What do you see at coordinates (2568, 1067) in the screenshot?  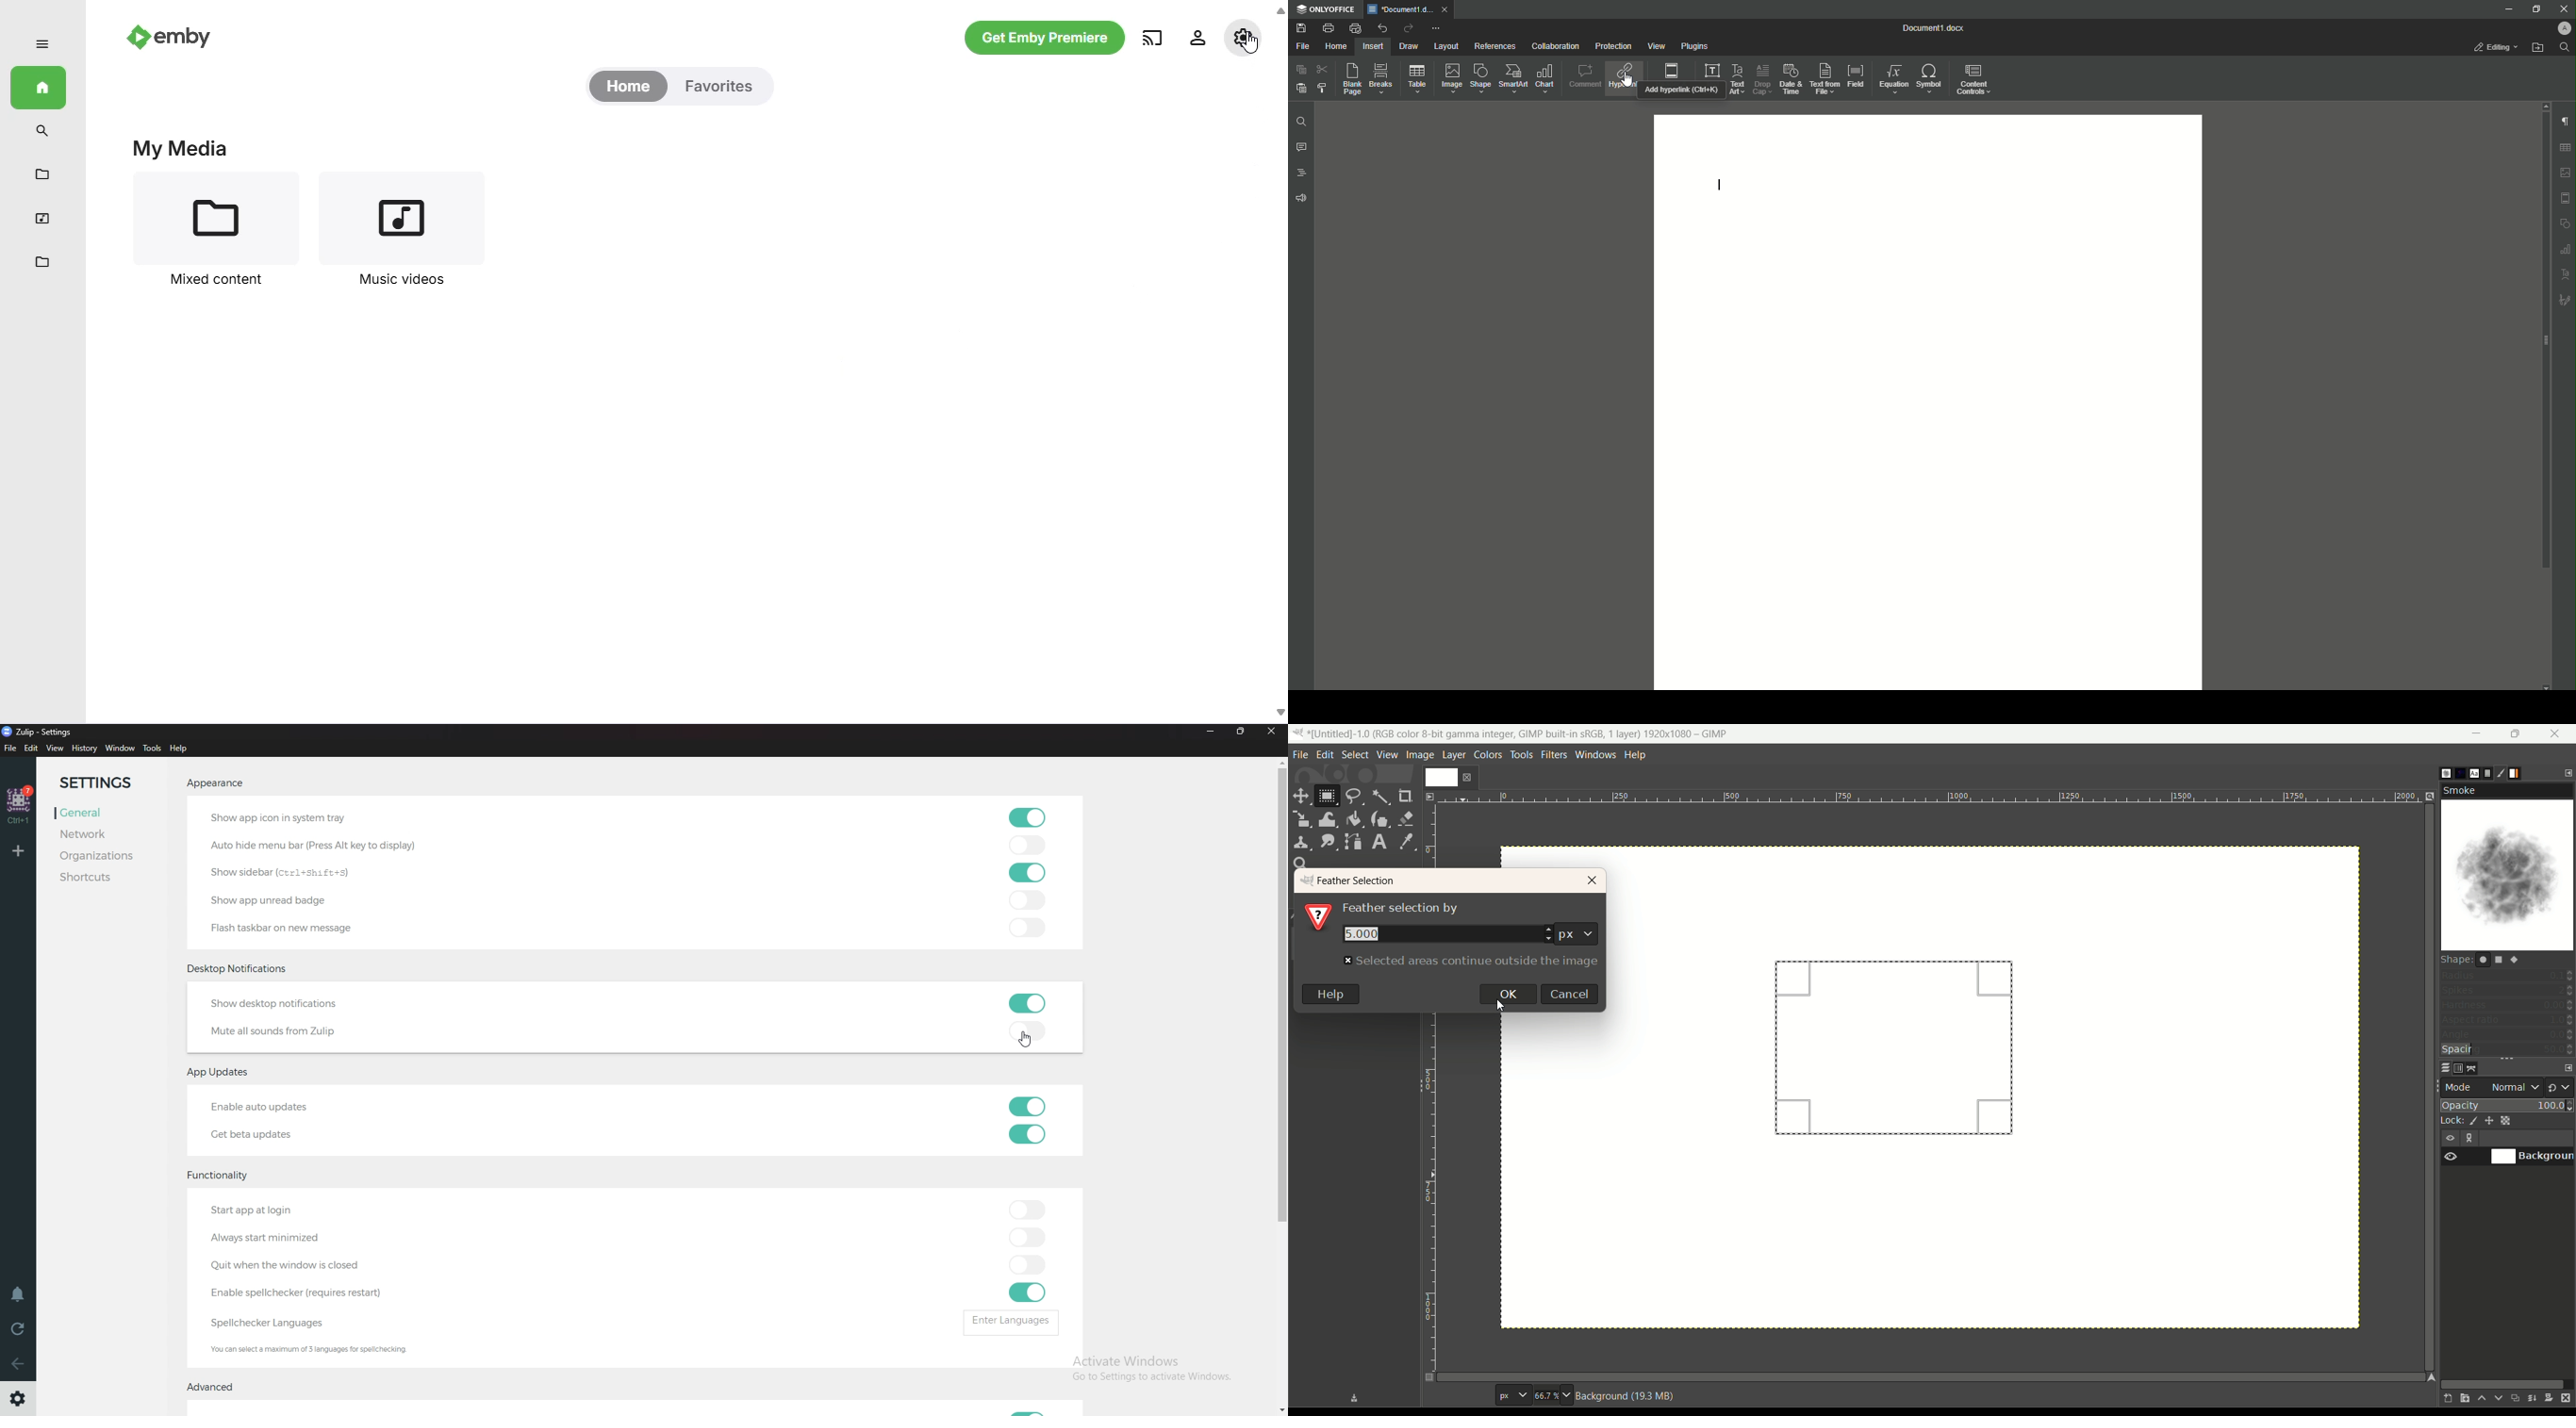 I see `configure this tab` at bounding box center [2568, 1067].